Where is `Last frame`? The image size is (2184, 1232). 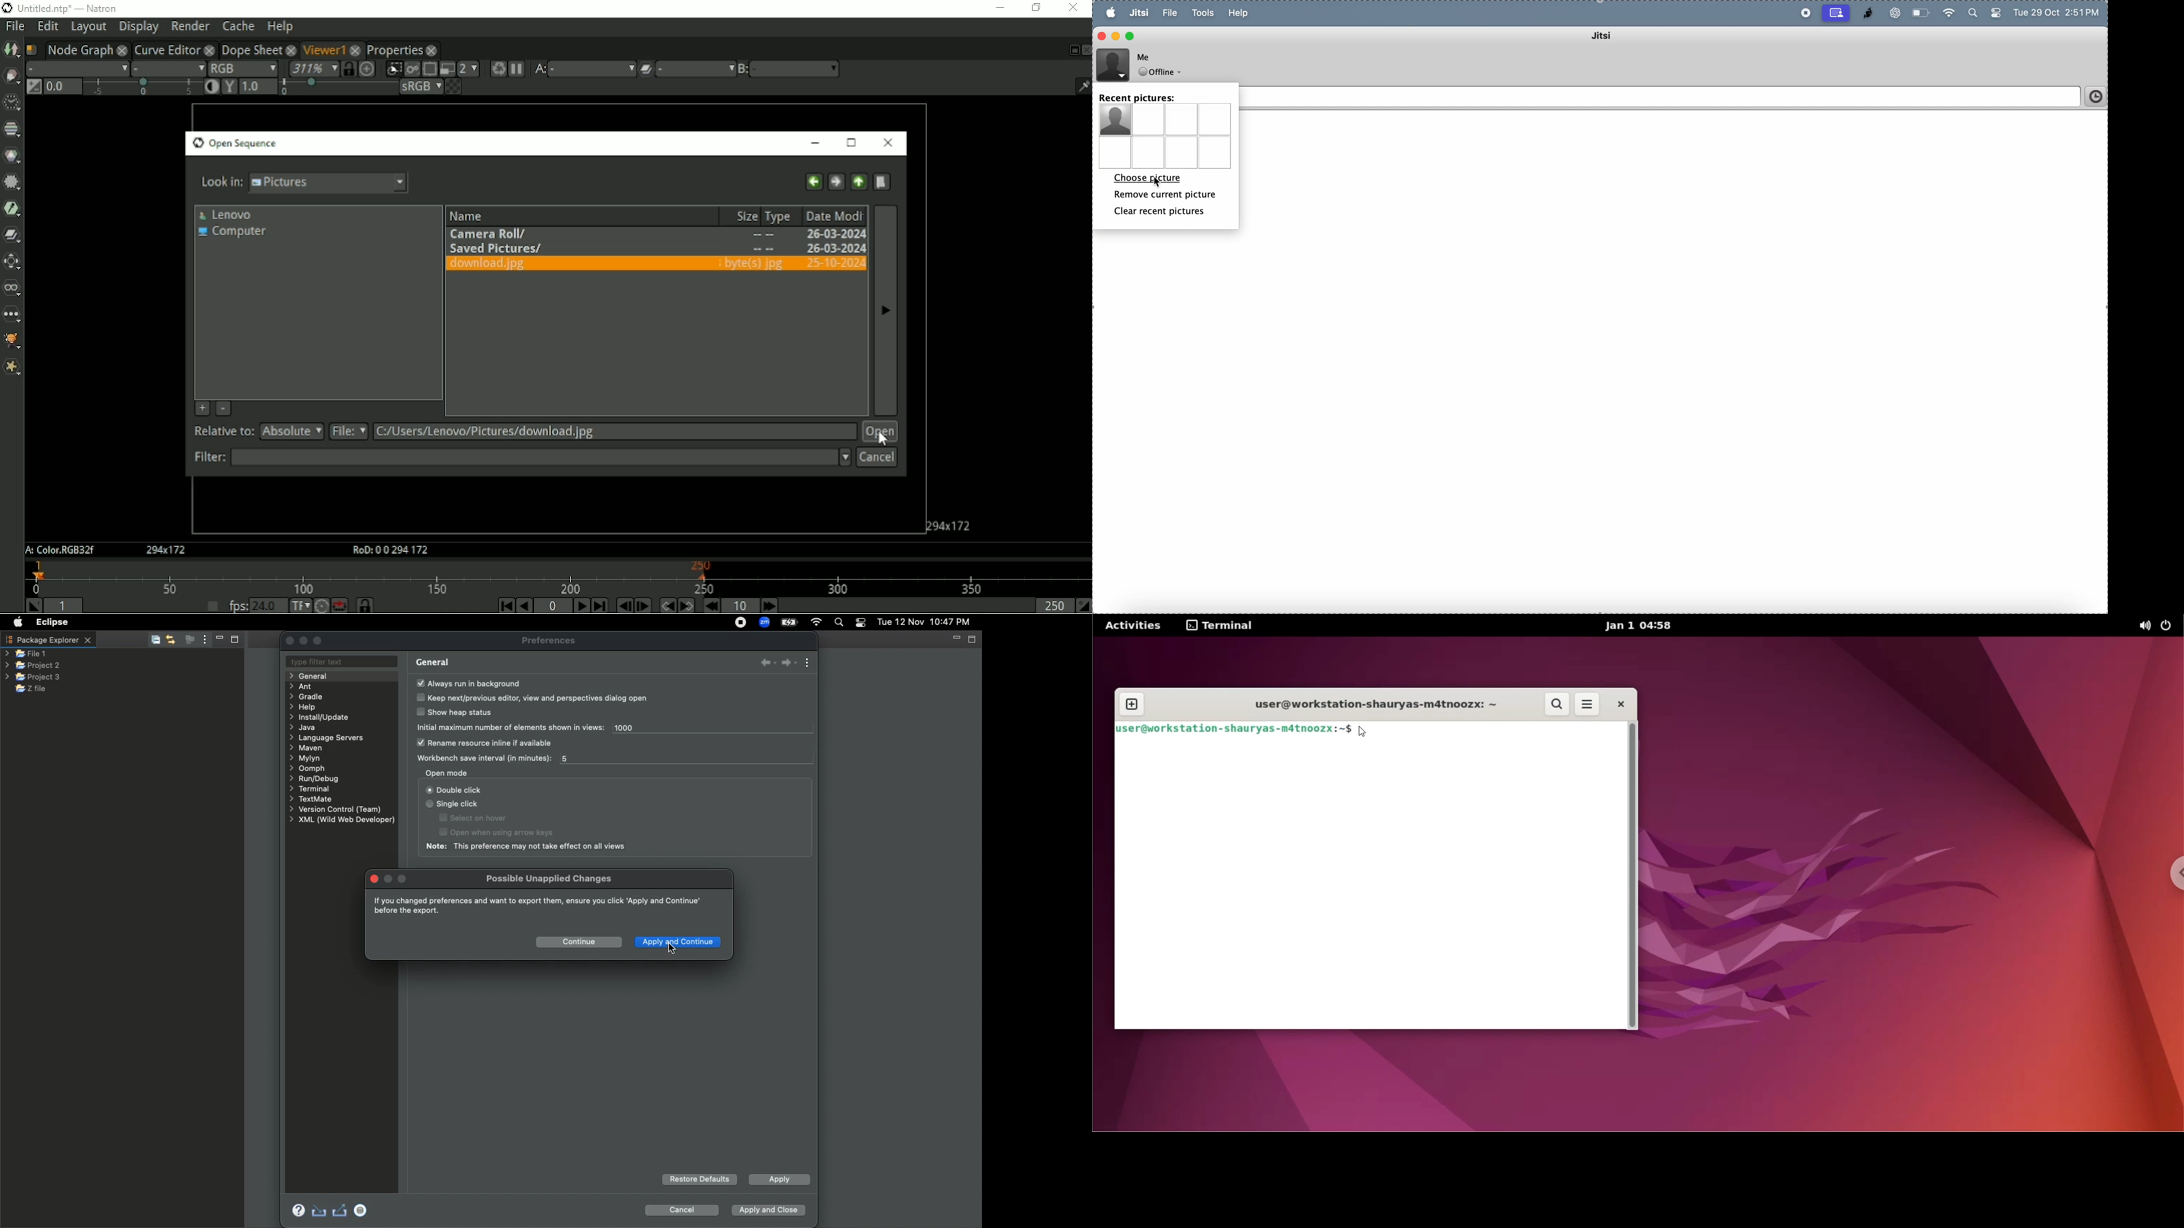
Last frame is located at coordinates (600, 605).